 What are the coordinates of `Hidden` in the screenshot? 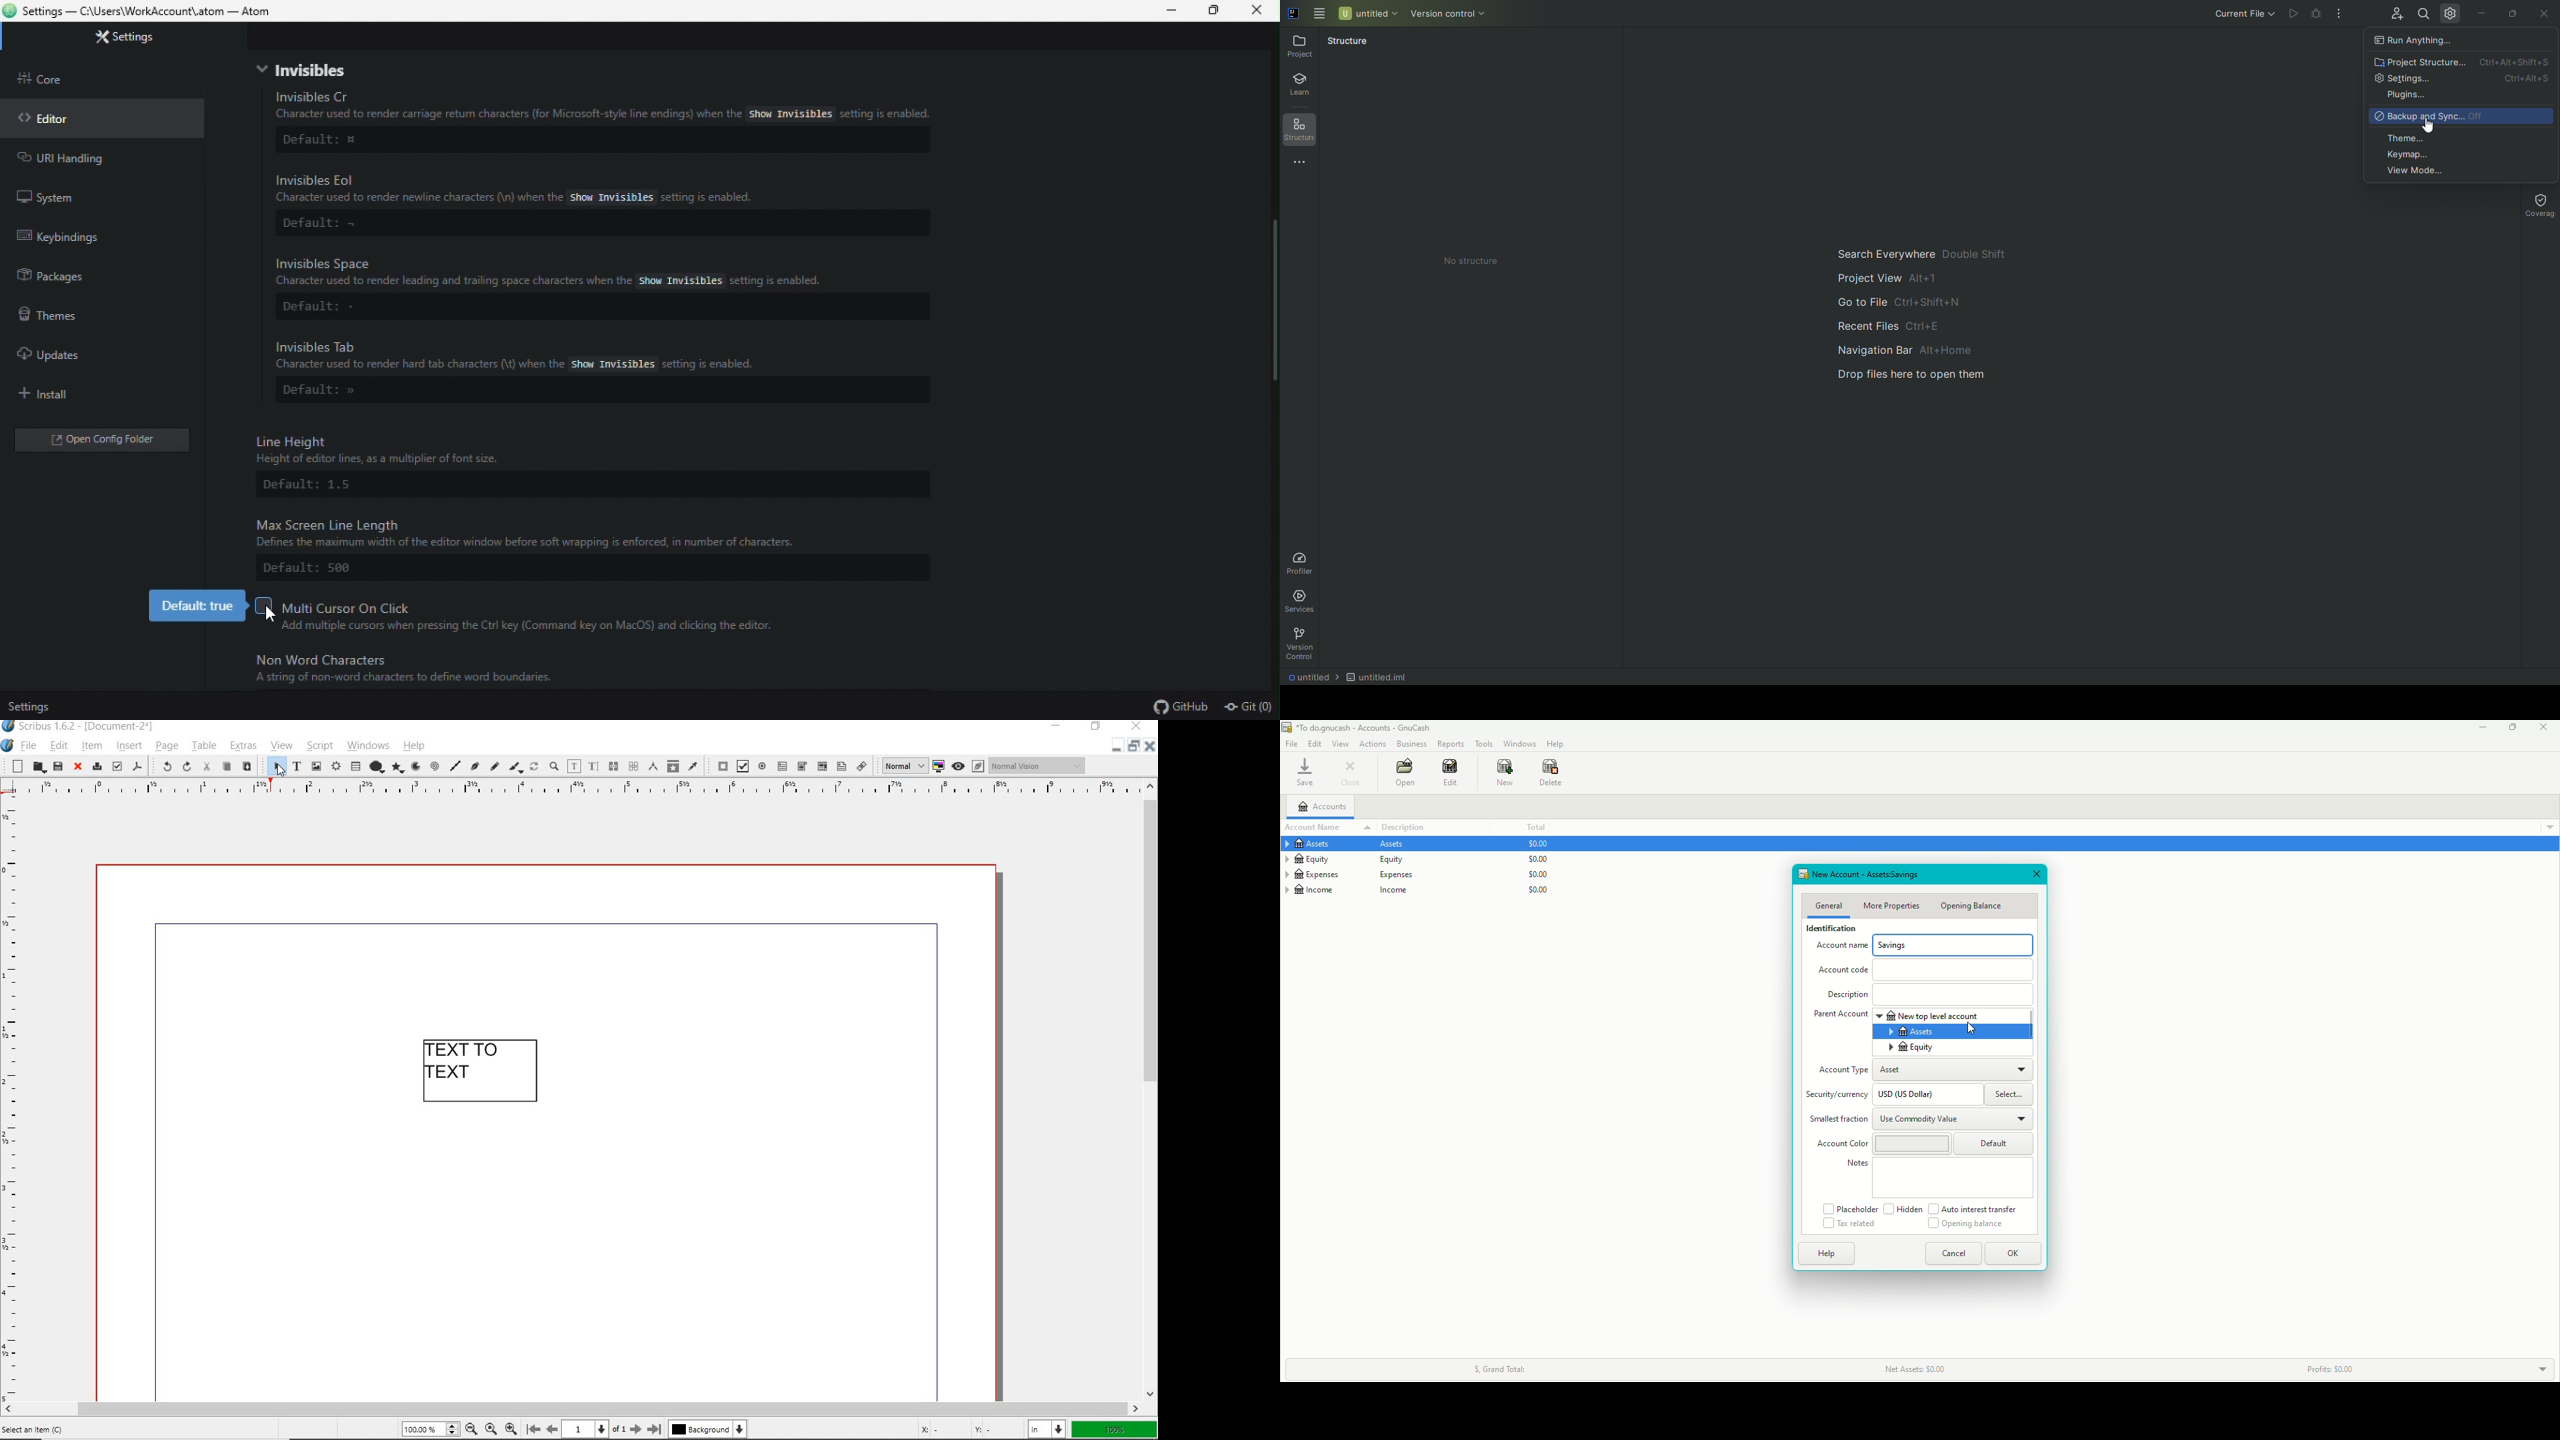 It's located at (1902, 1209).